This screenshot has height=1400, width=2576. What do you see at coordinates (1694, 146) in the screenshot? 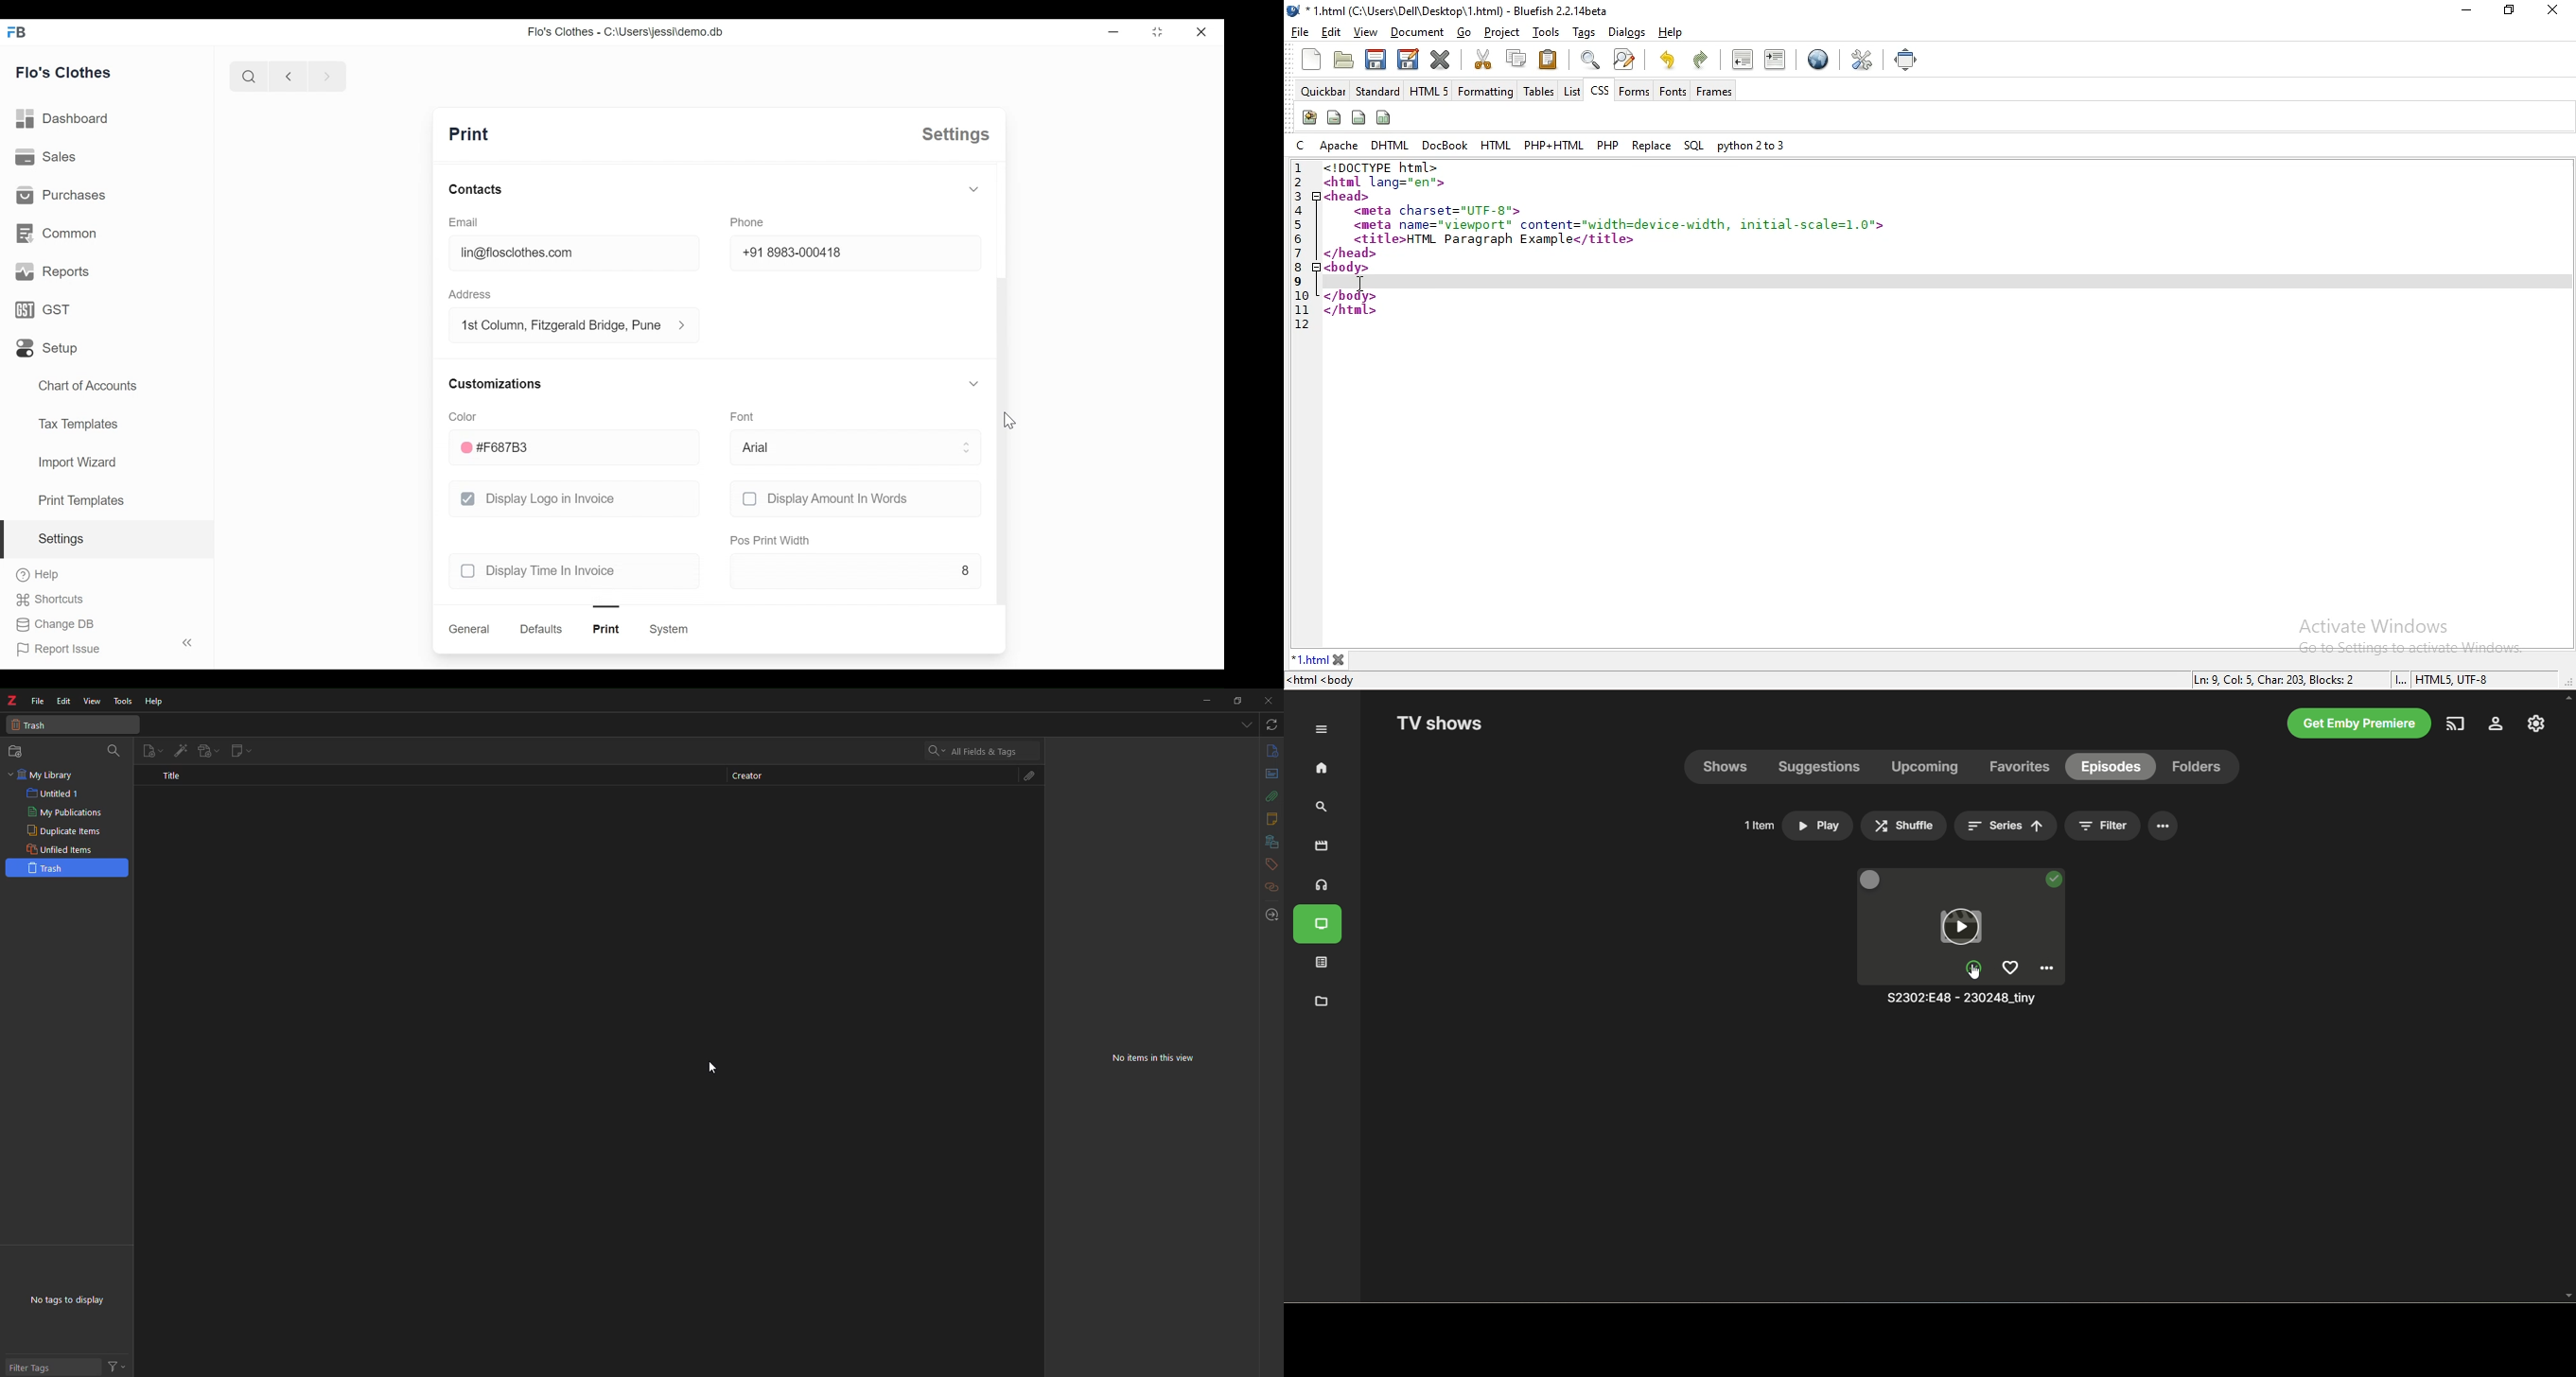
I see `SQL` at bounding box center [1694, 146].